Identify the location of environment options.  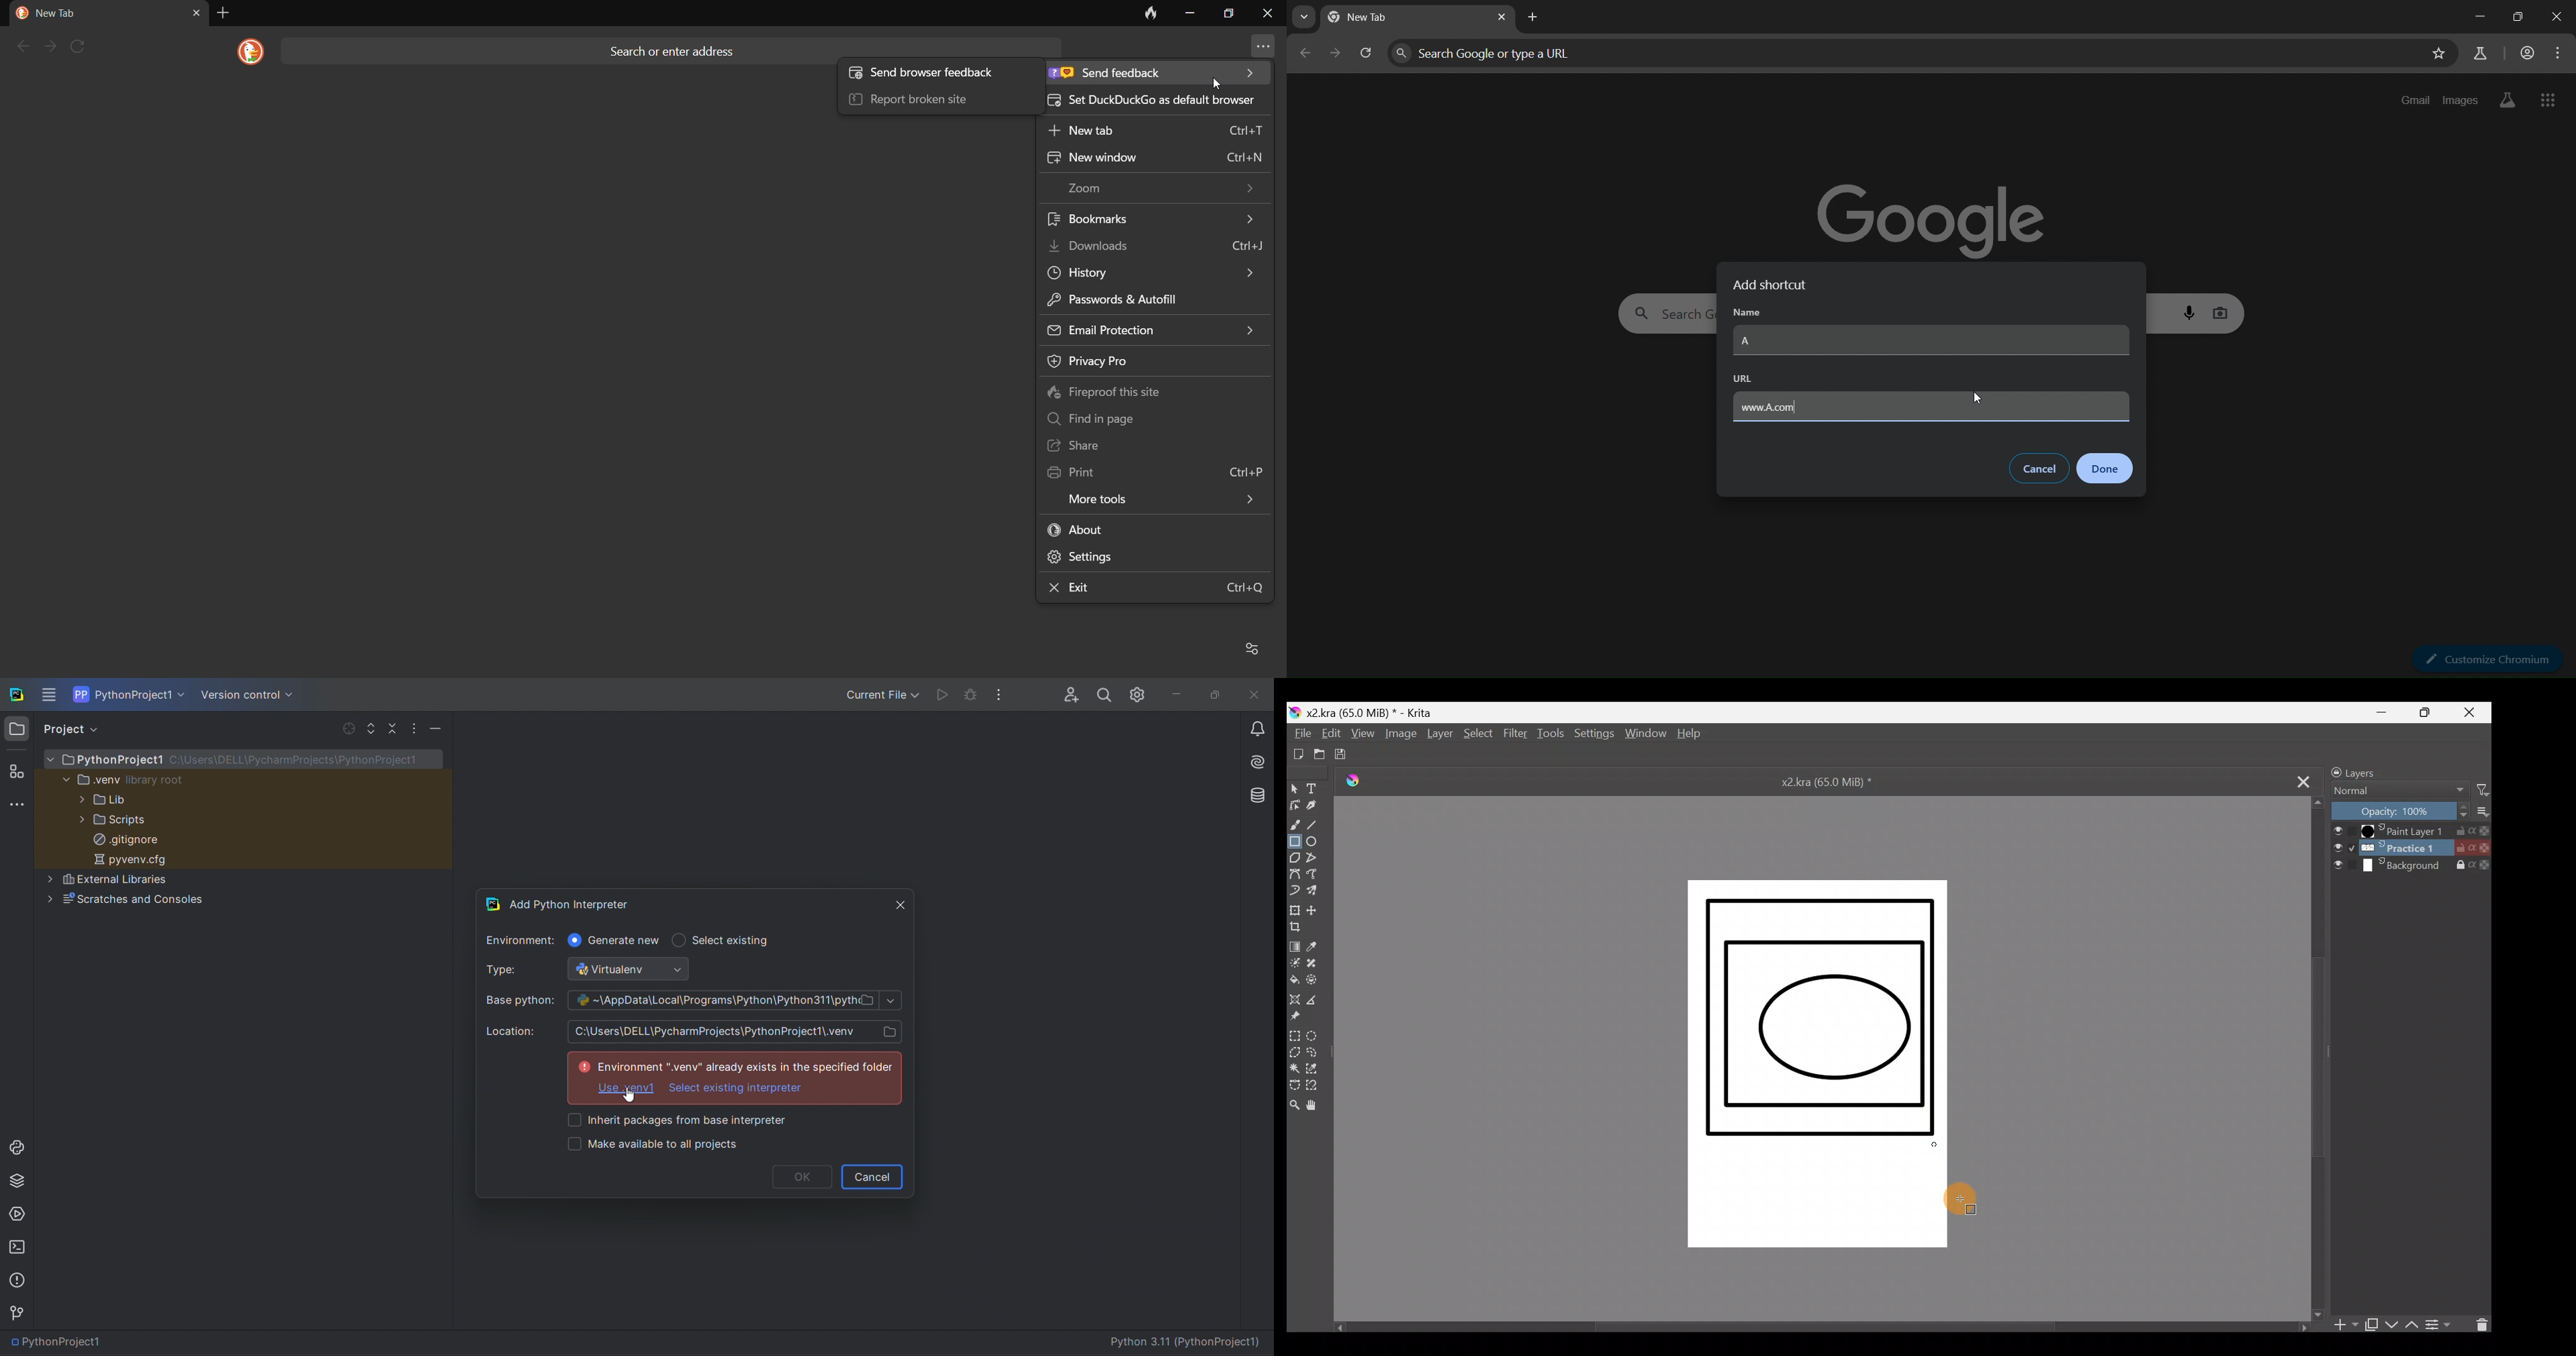
(632, 940).